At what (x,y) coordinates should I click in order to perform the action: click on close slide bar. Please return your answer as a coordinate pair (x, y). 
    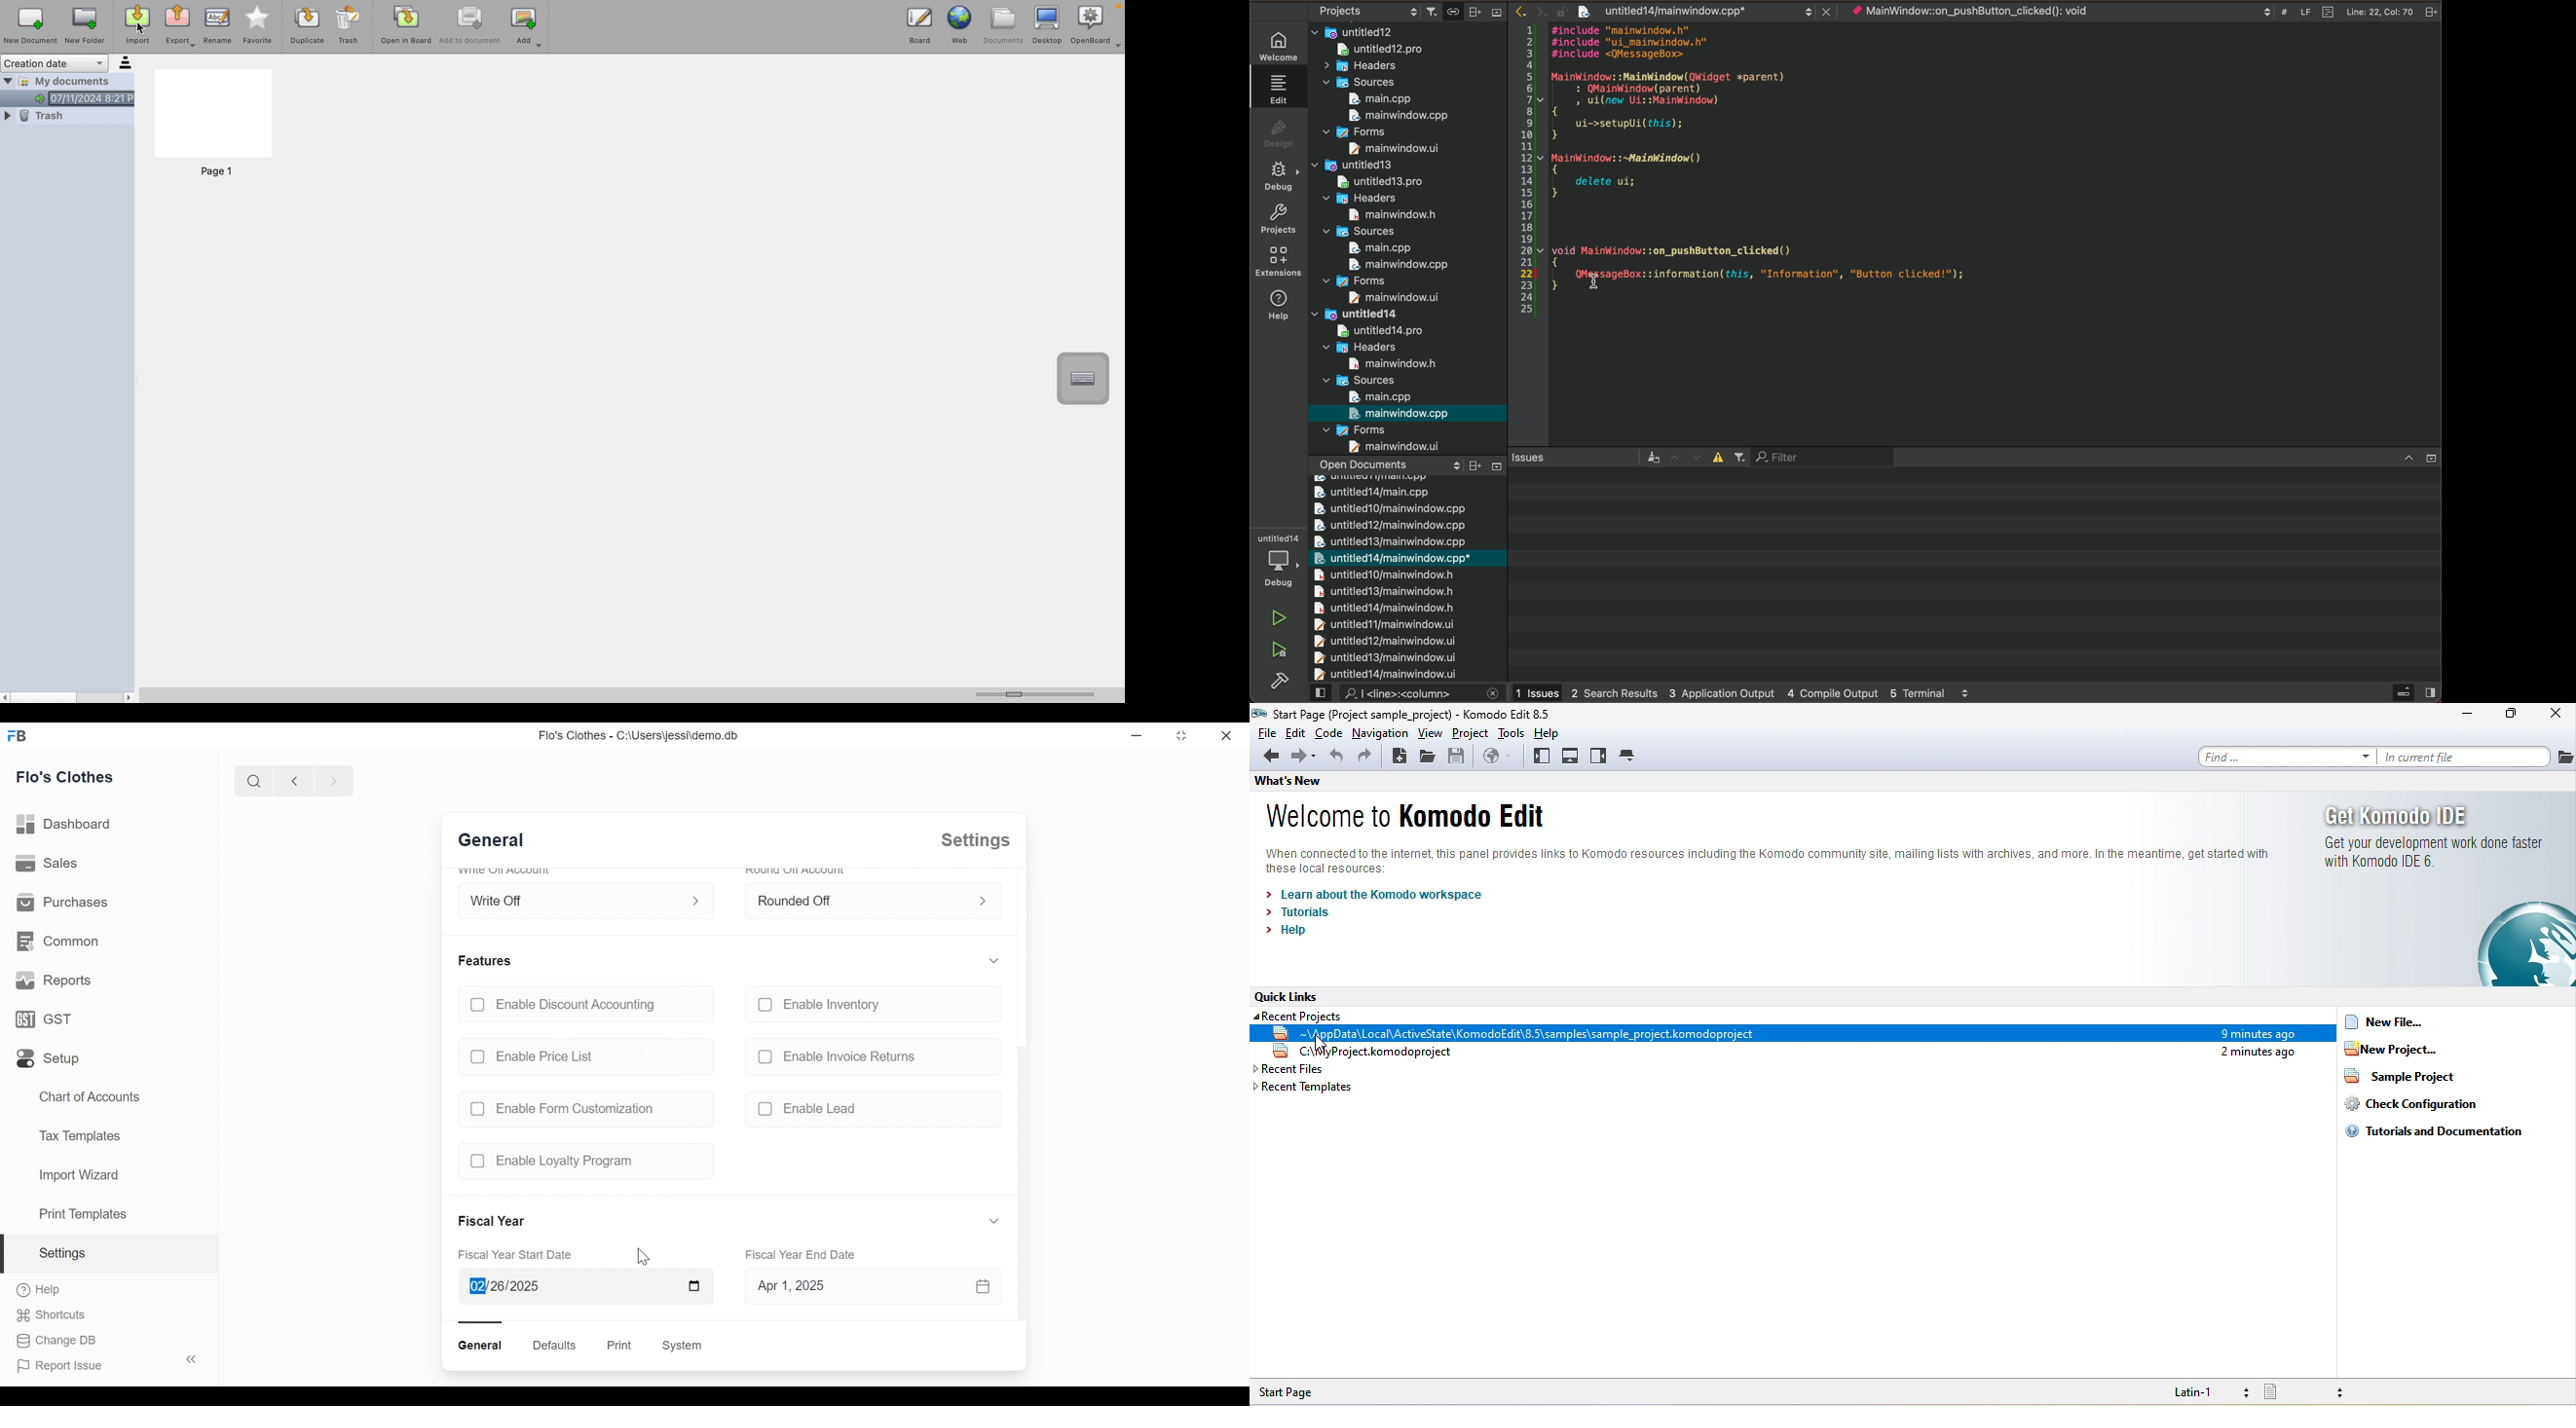
    Looking at the image, I should click on (2417, 457).